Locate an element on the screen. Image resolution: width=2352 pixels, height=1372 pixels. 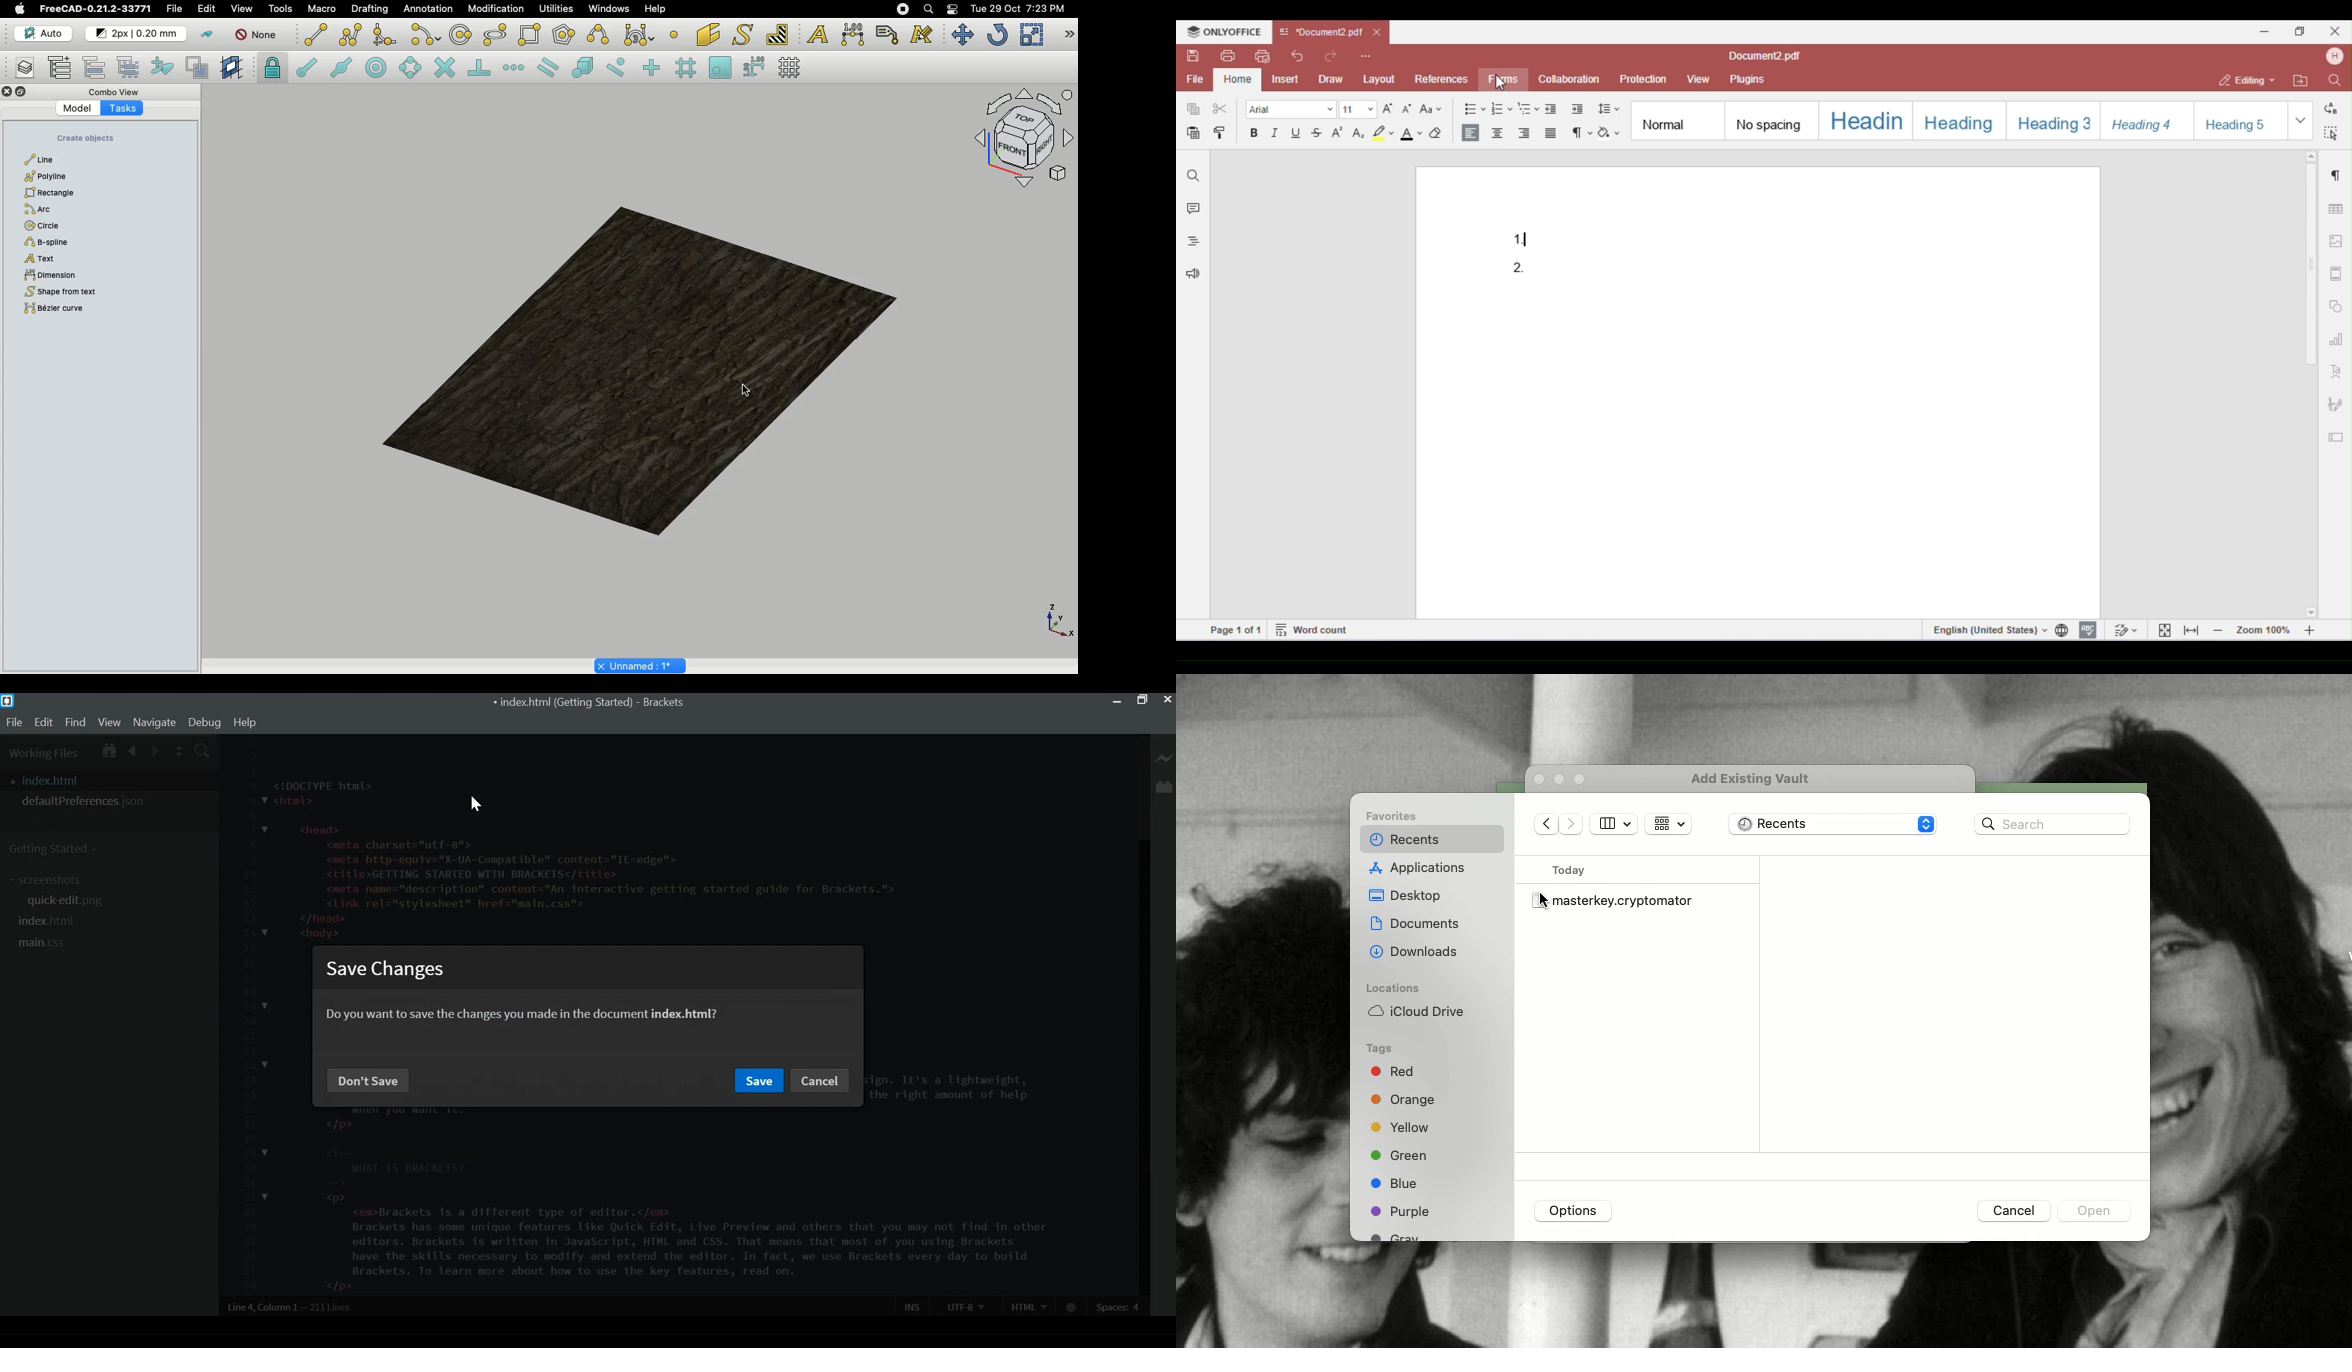
Spaces: 4 is located at coordinates (1120, 1307).